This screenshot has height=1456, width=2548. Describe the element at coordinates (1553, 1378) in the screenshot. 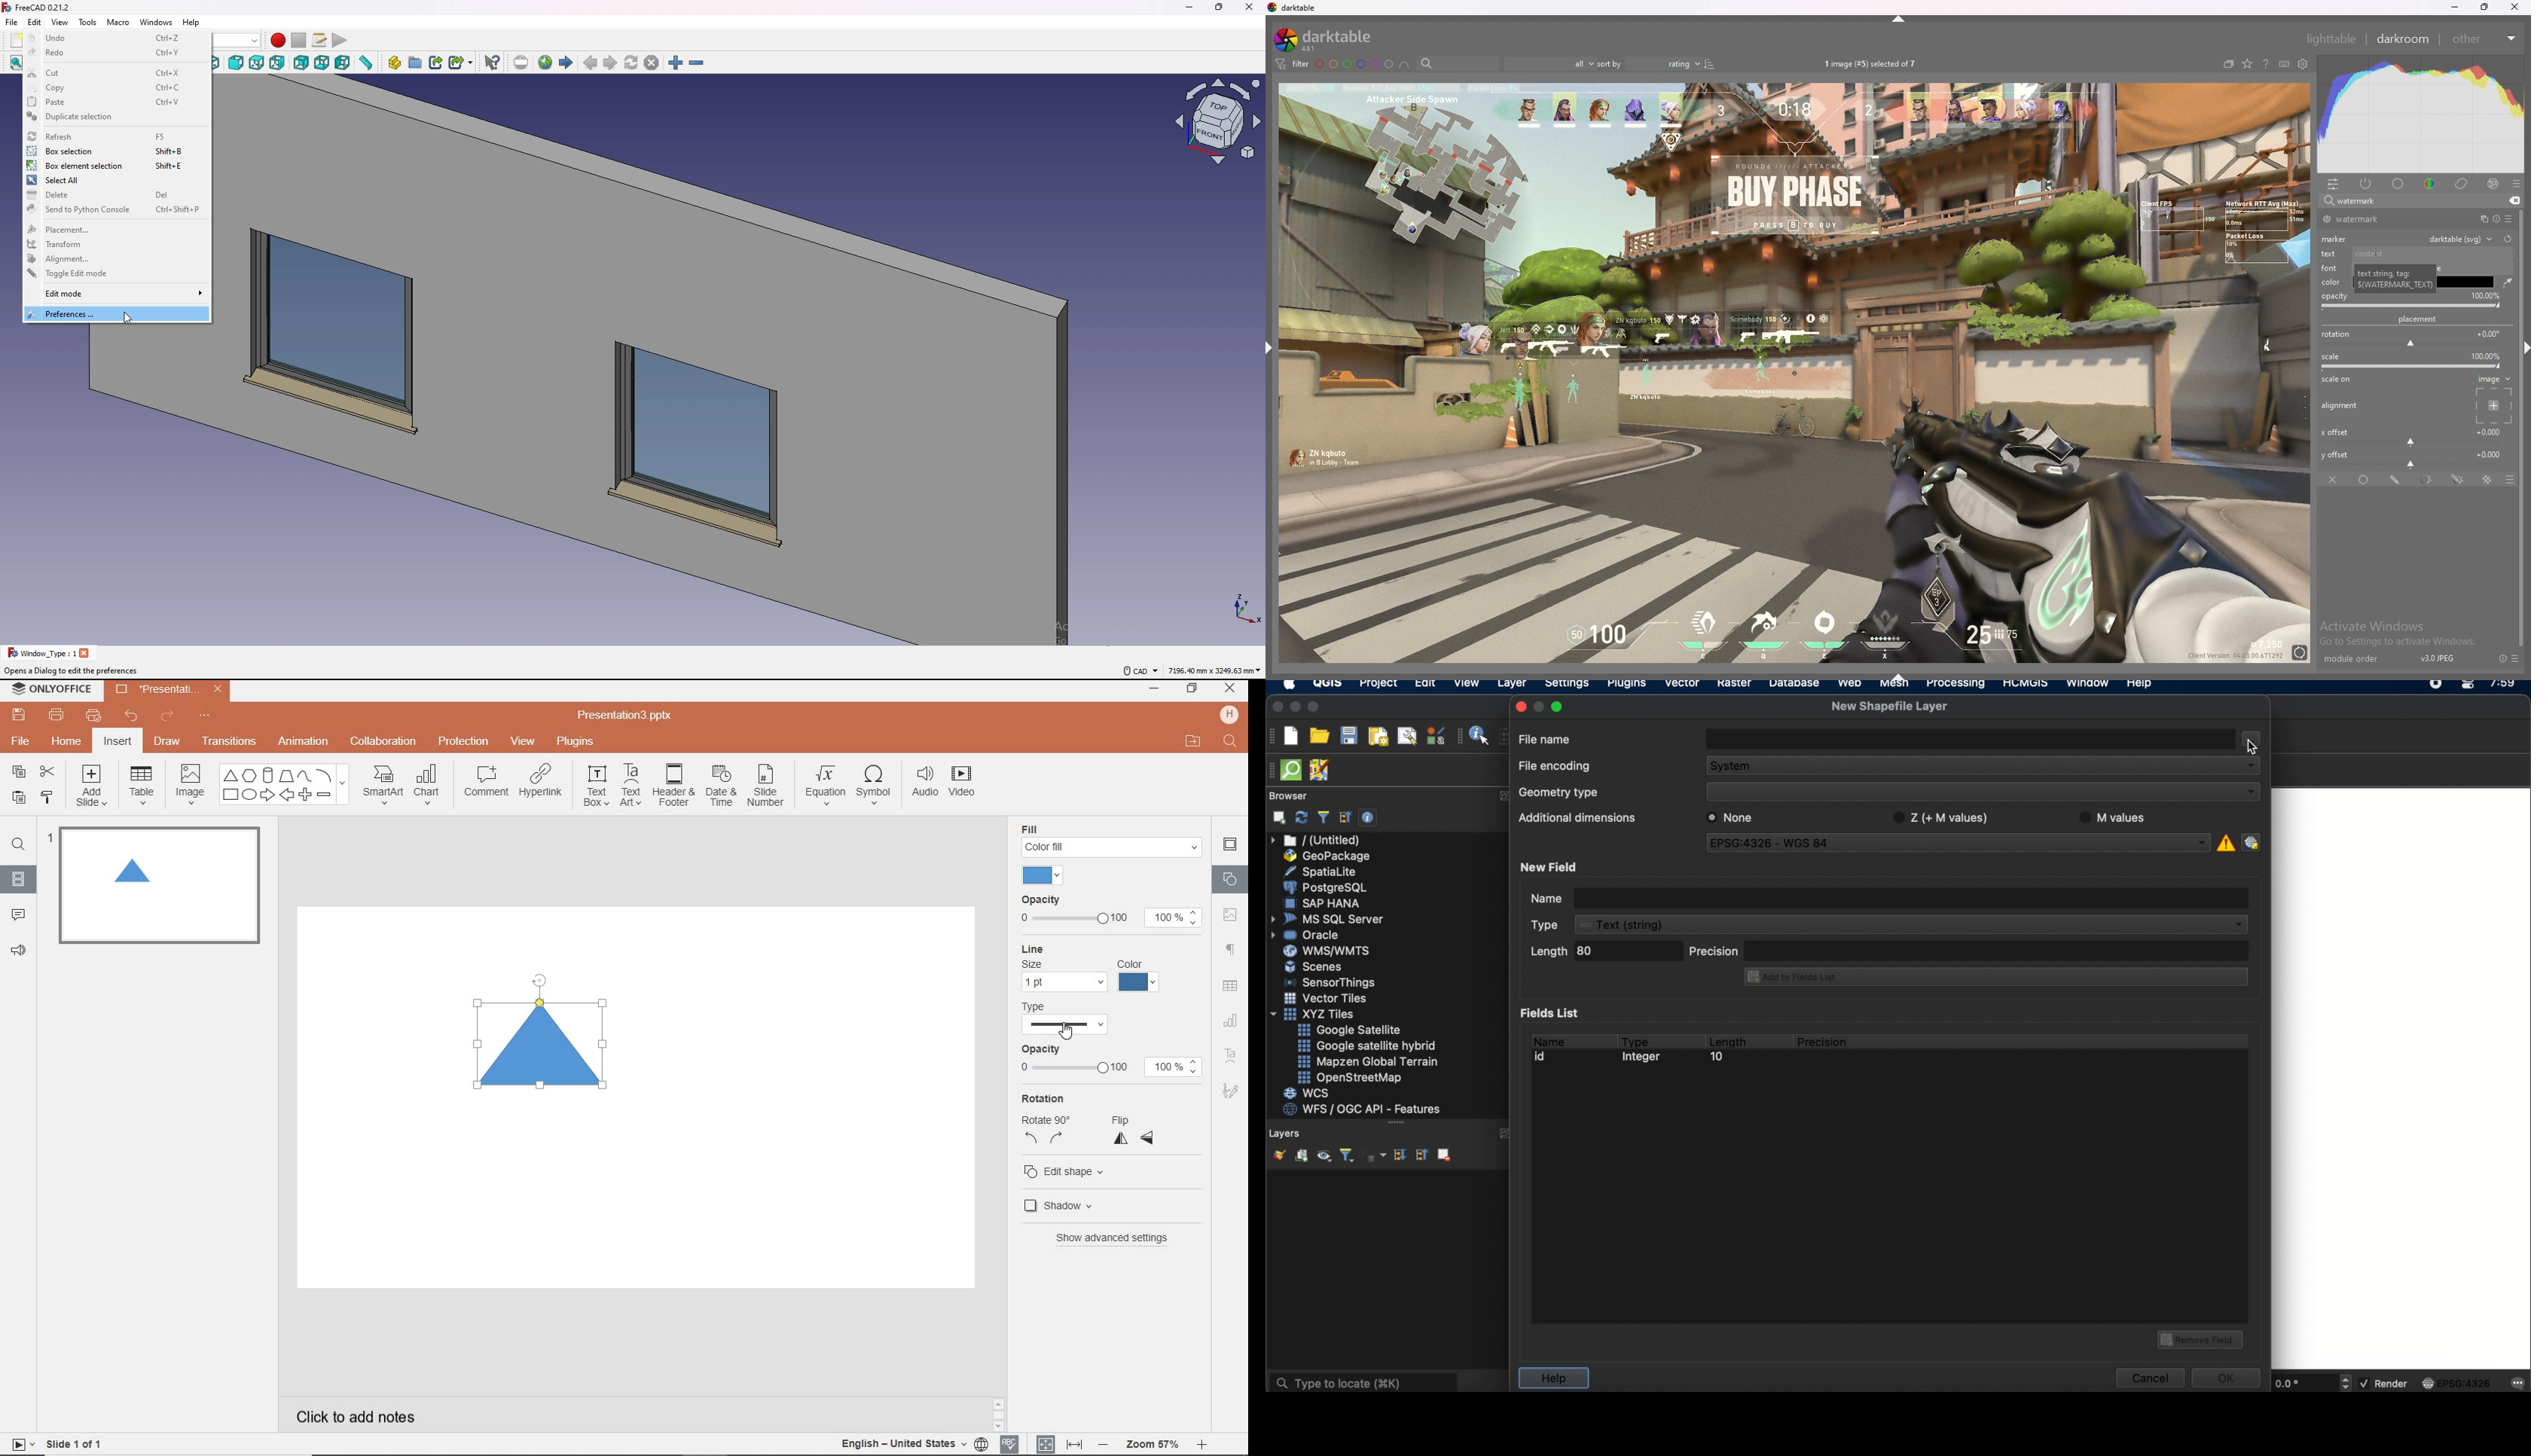

I see `help` at that location.